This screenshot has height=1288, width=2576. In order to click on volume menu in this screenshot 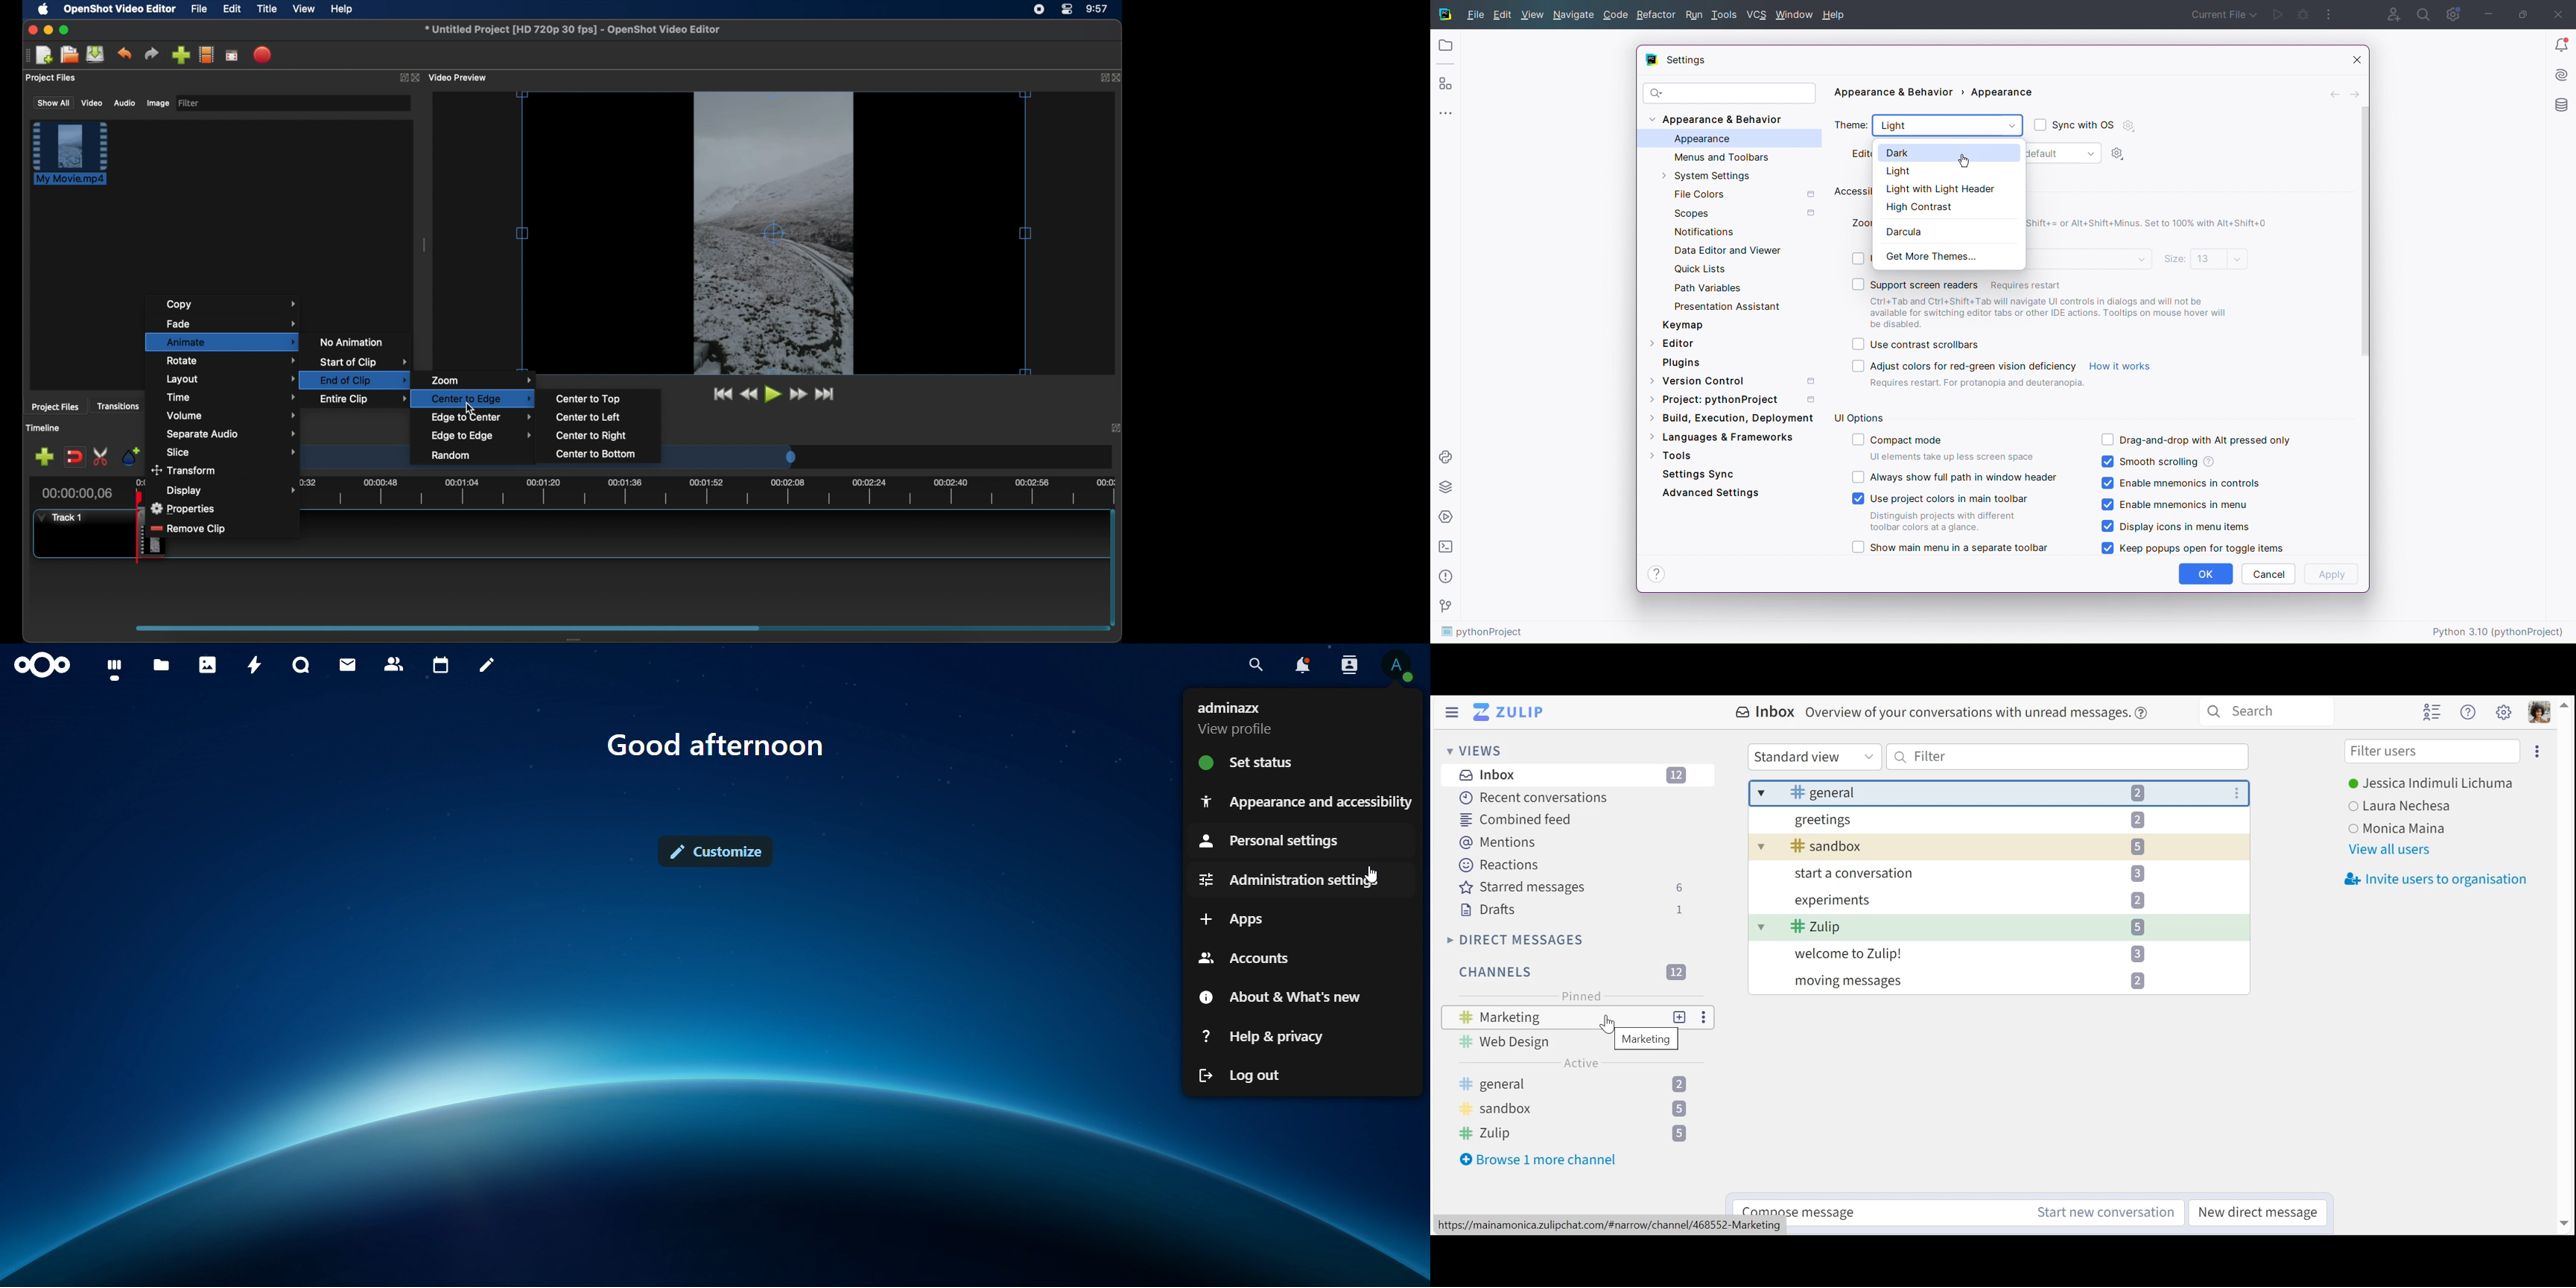, I will do `click(231, 416)`.